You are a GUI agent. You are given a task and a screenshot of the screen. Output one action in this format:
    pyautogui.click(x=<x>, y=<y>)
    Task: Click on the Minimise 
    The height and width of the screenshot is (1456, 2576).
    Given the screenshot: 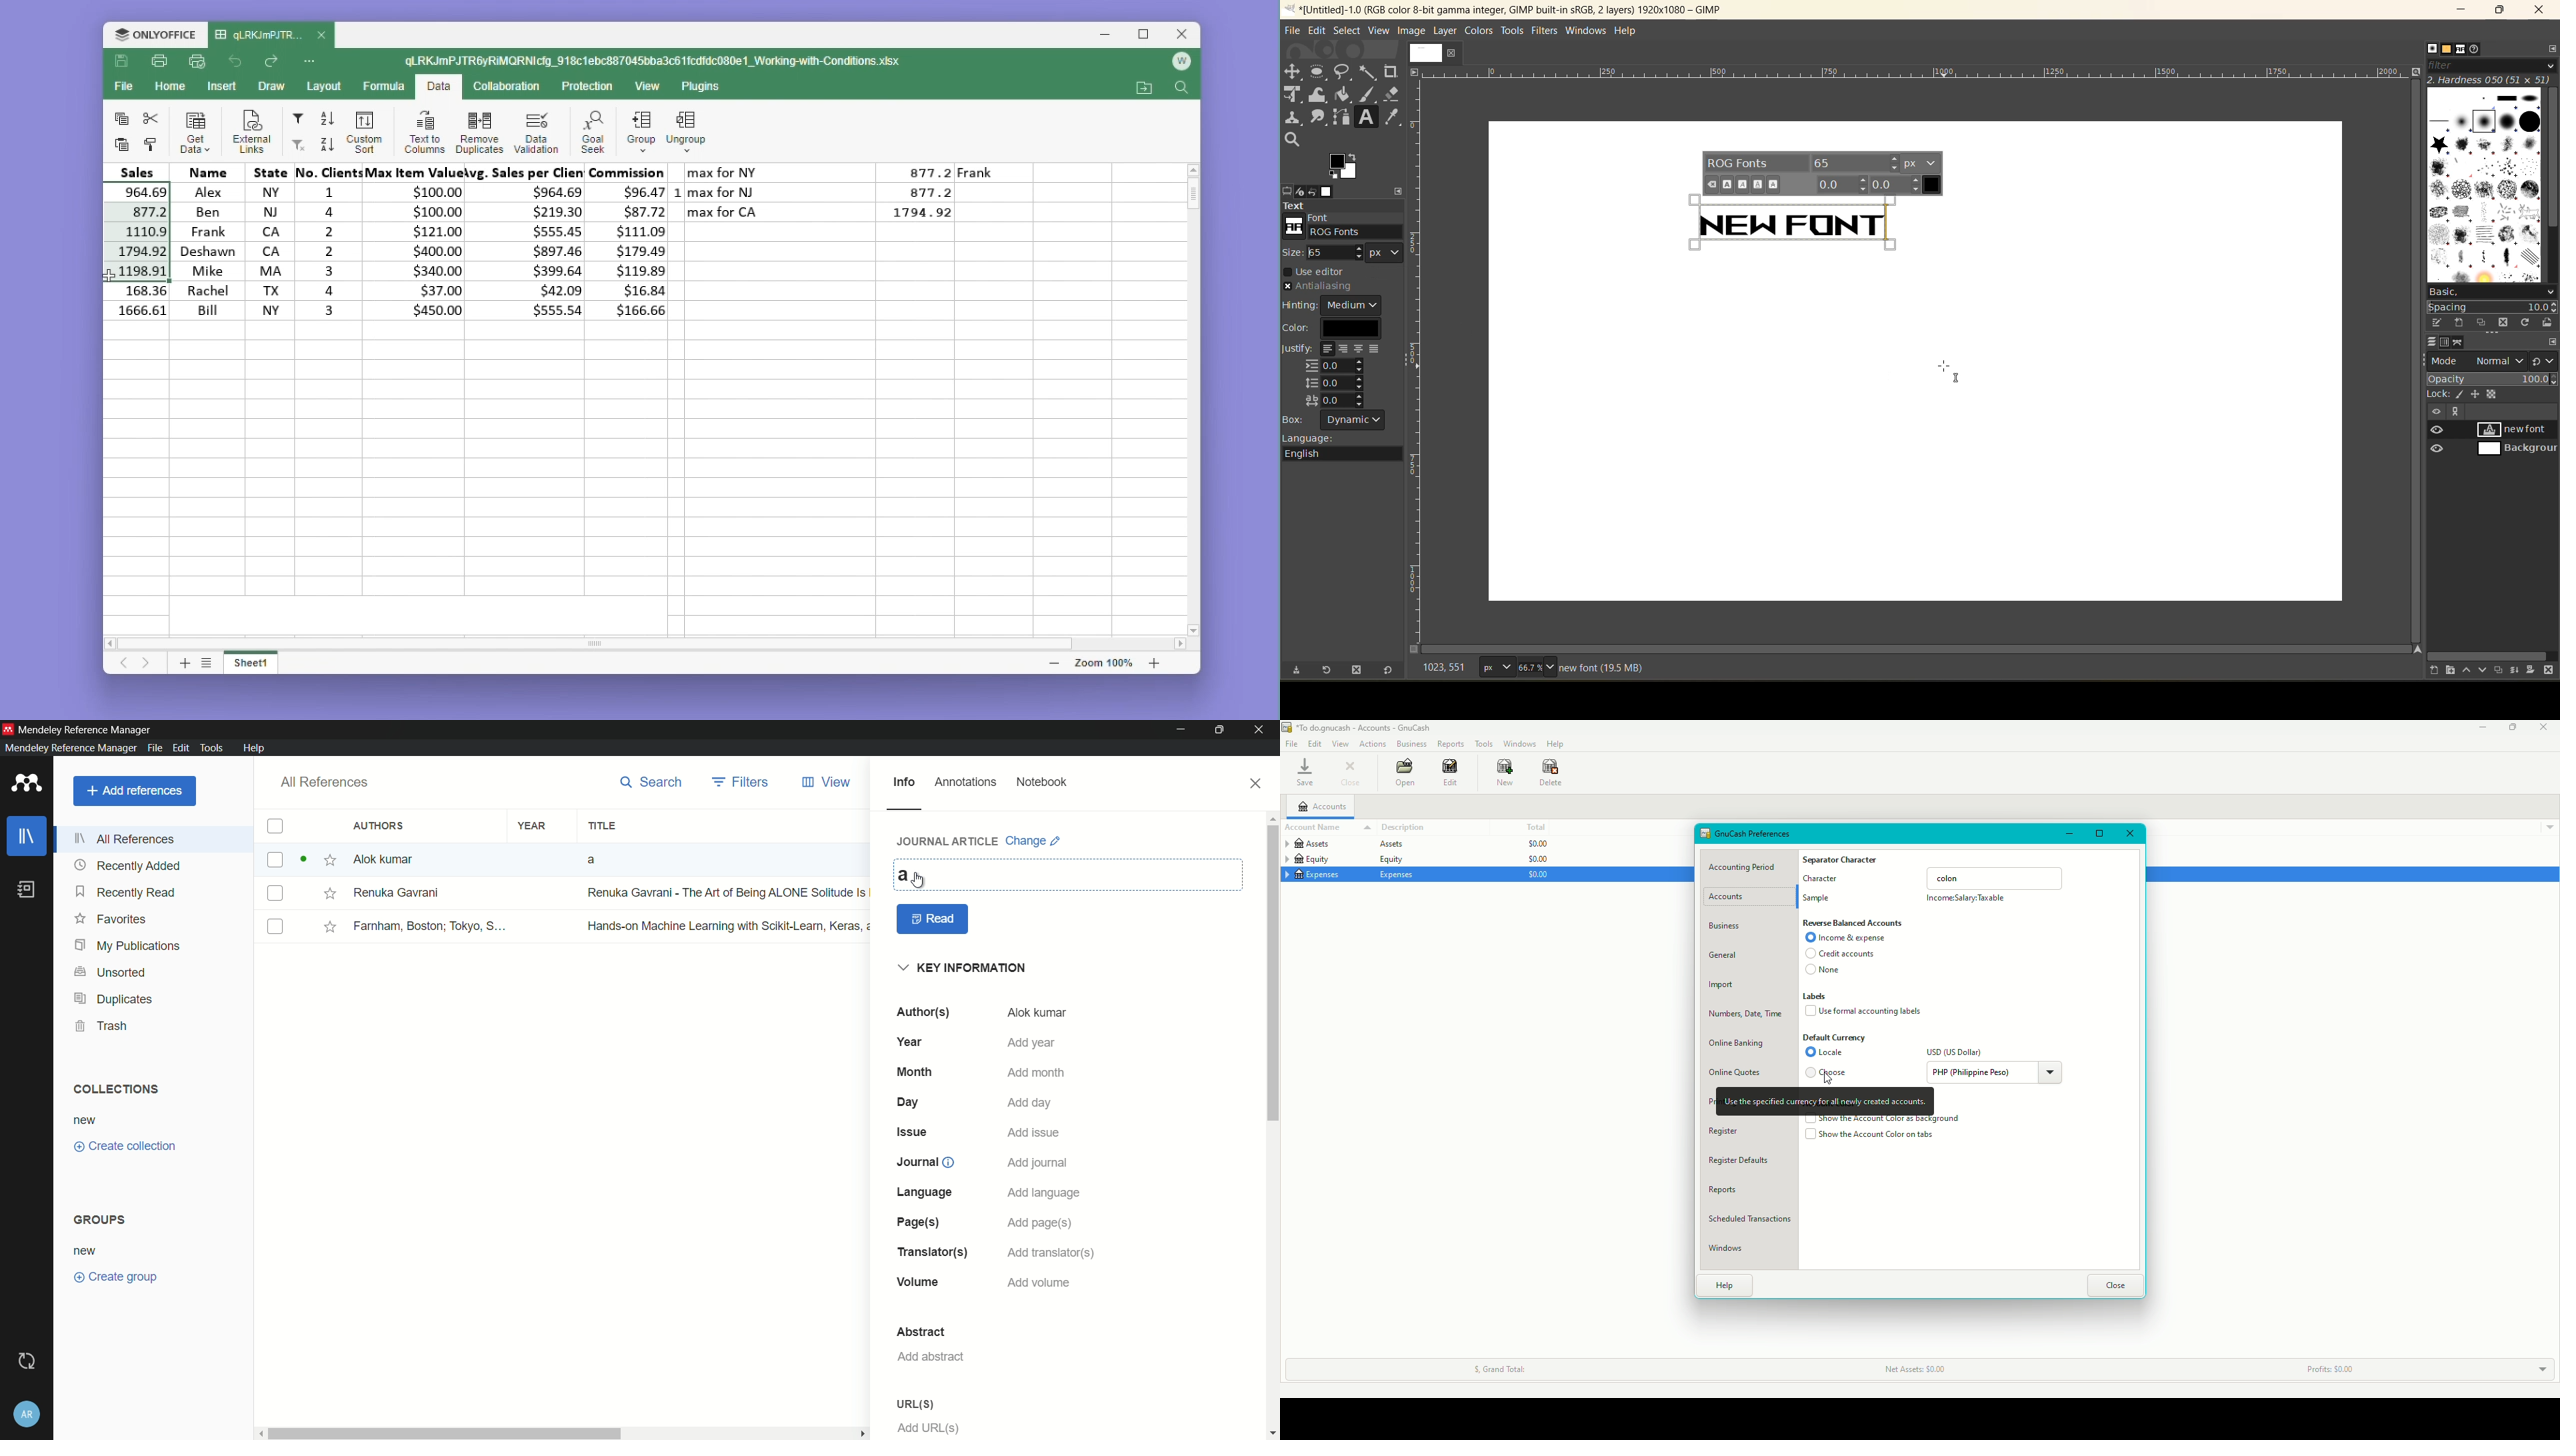 What is the action you would take?
    pyautogui.click(x=1111, y=35)
    